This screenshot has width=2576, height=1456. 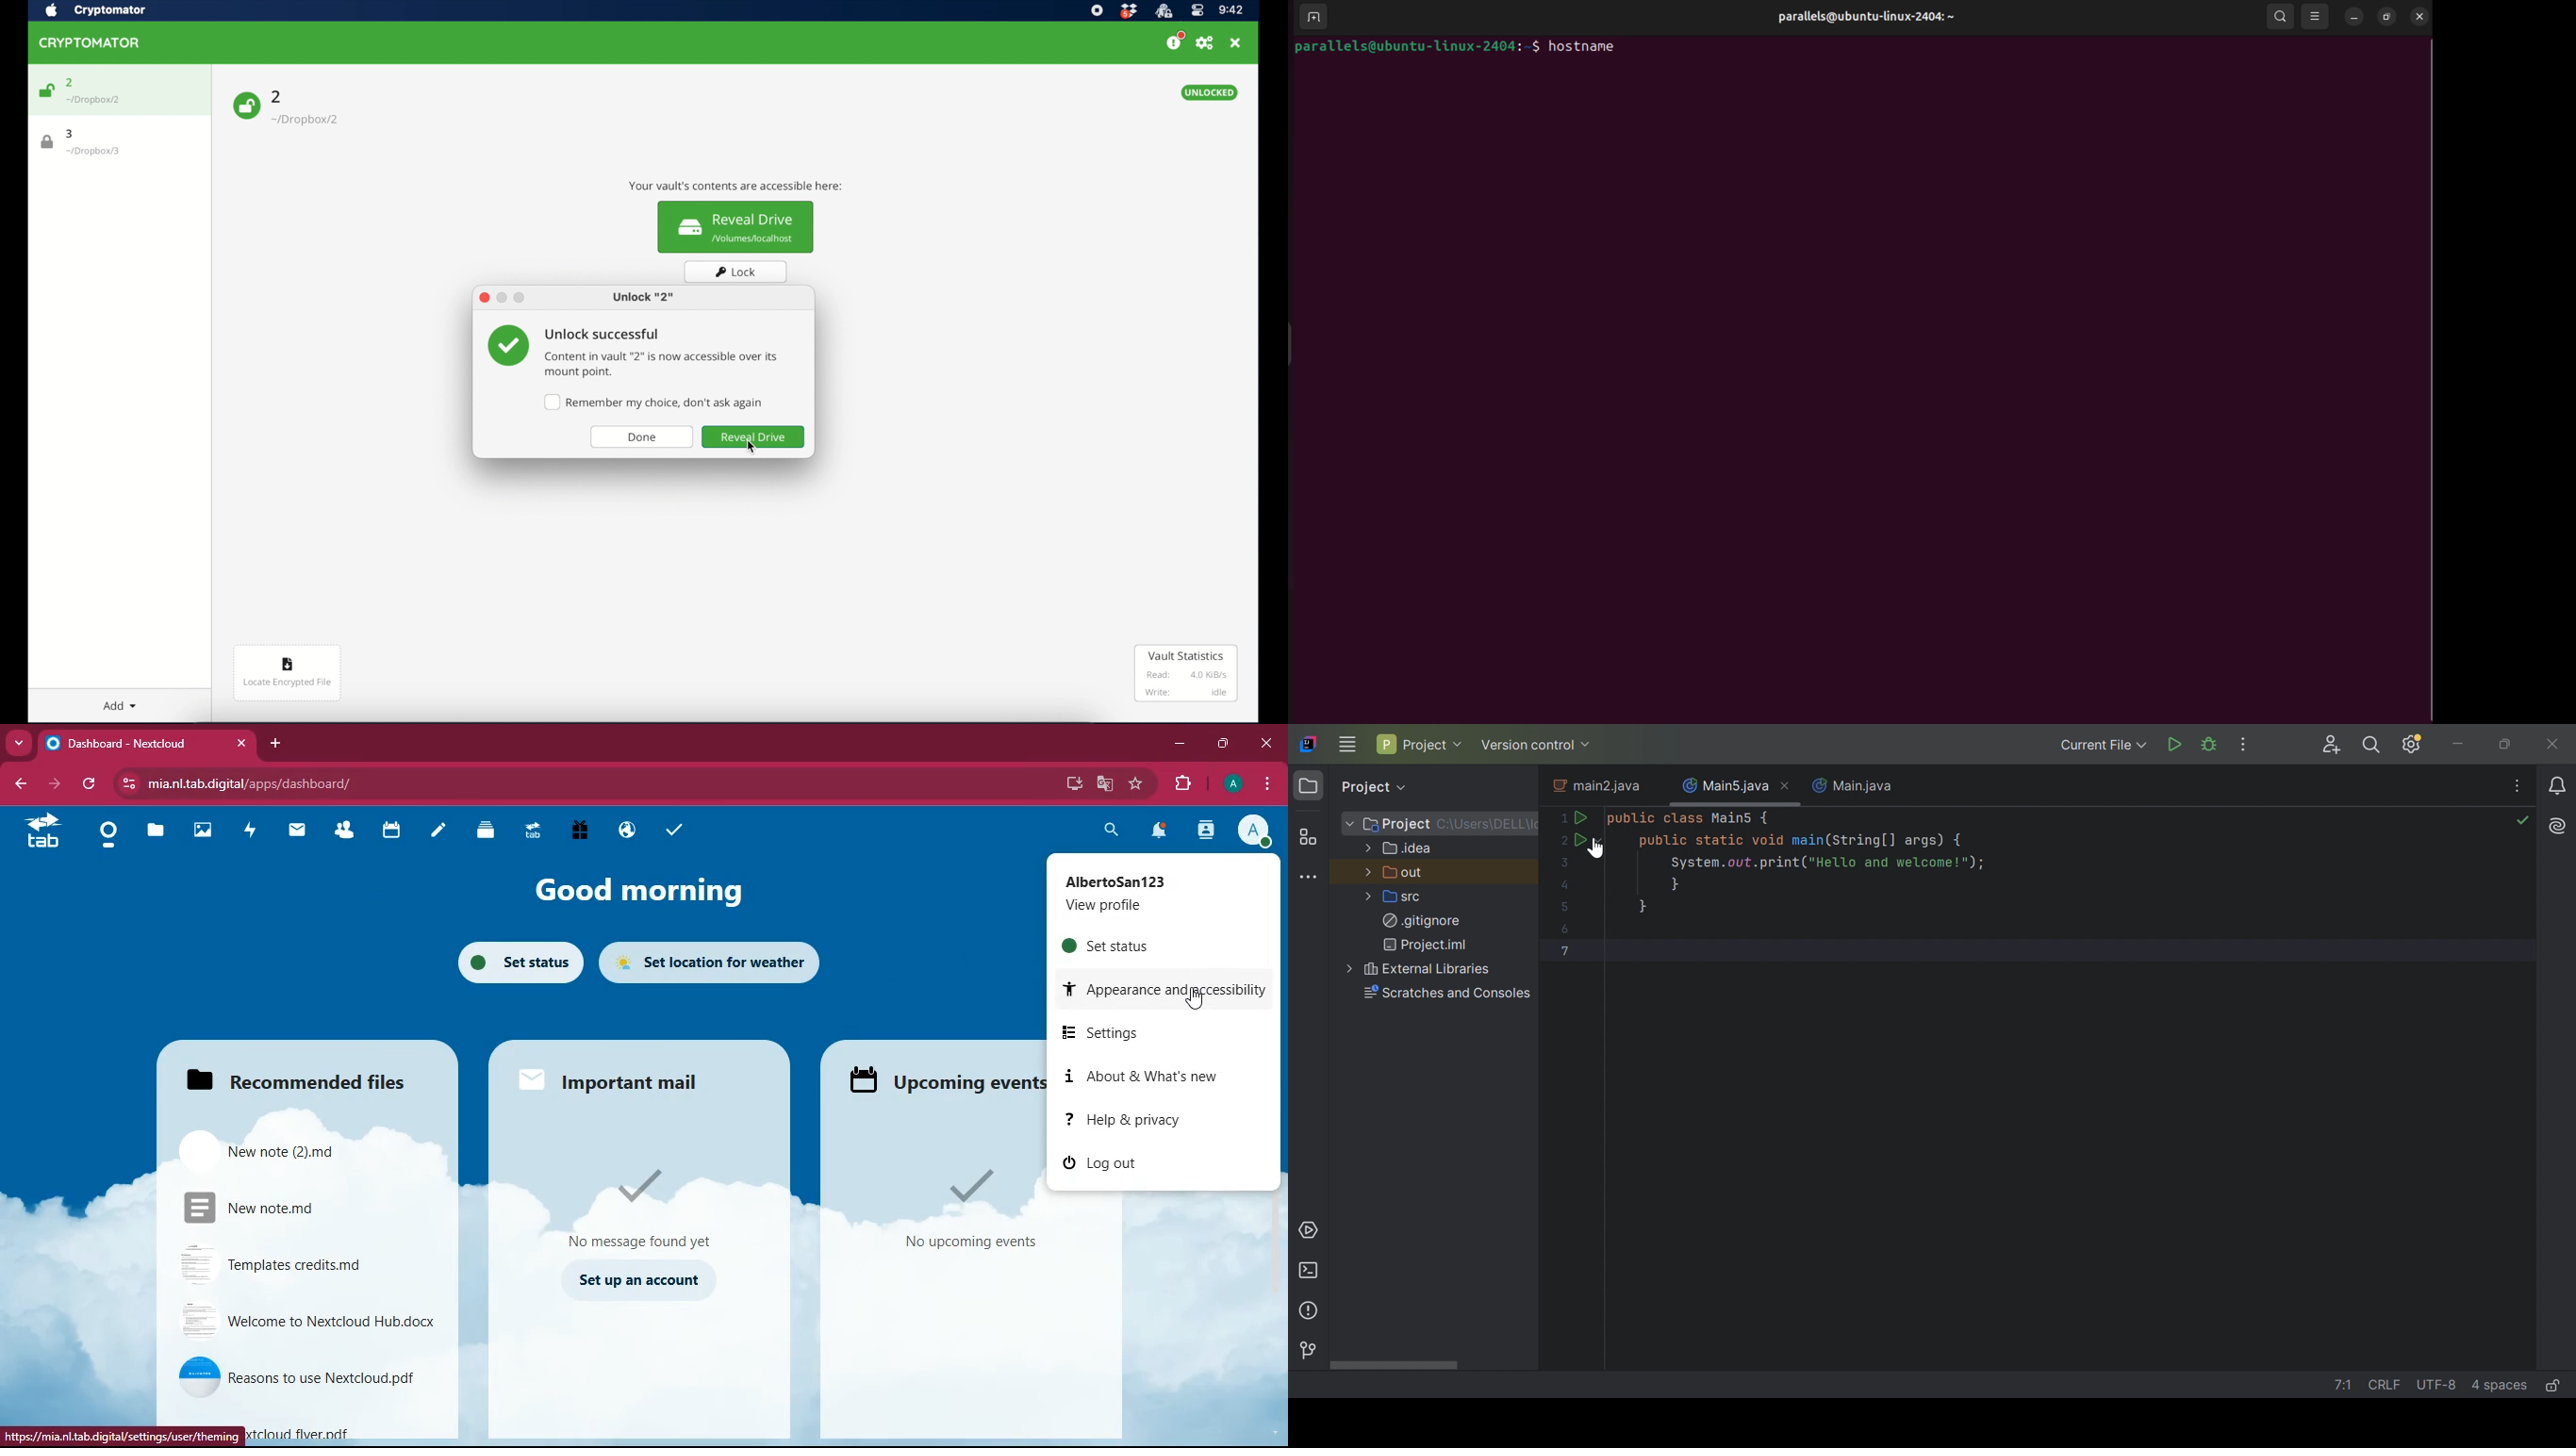 What do you see at coordinates (287, 673) in the screenshot?
I see `locate encrypted file` at bounding box center [287, 673].